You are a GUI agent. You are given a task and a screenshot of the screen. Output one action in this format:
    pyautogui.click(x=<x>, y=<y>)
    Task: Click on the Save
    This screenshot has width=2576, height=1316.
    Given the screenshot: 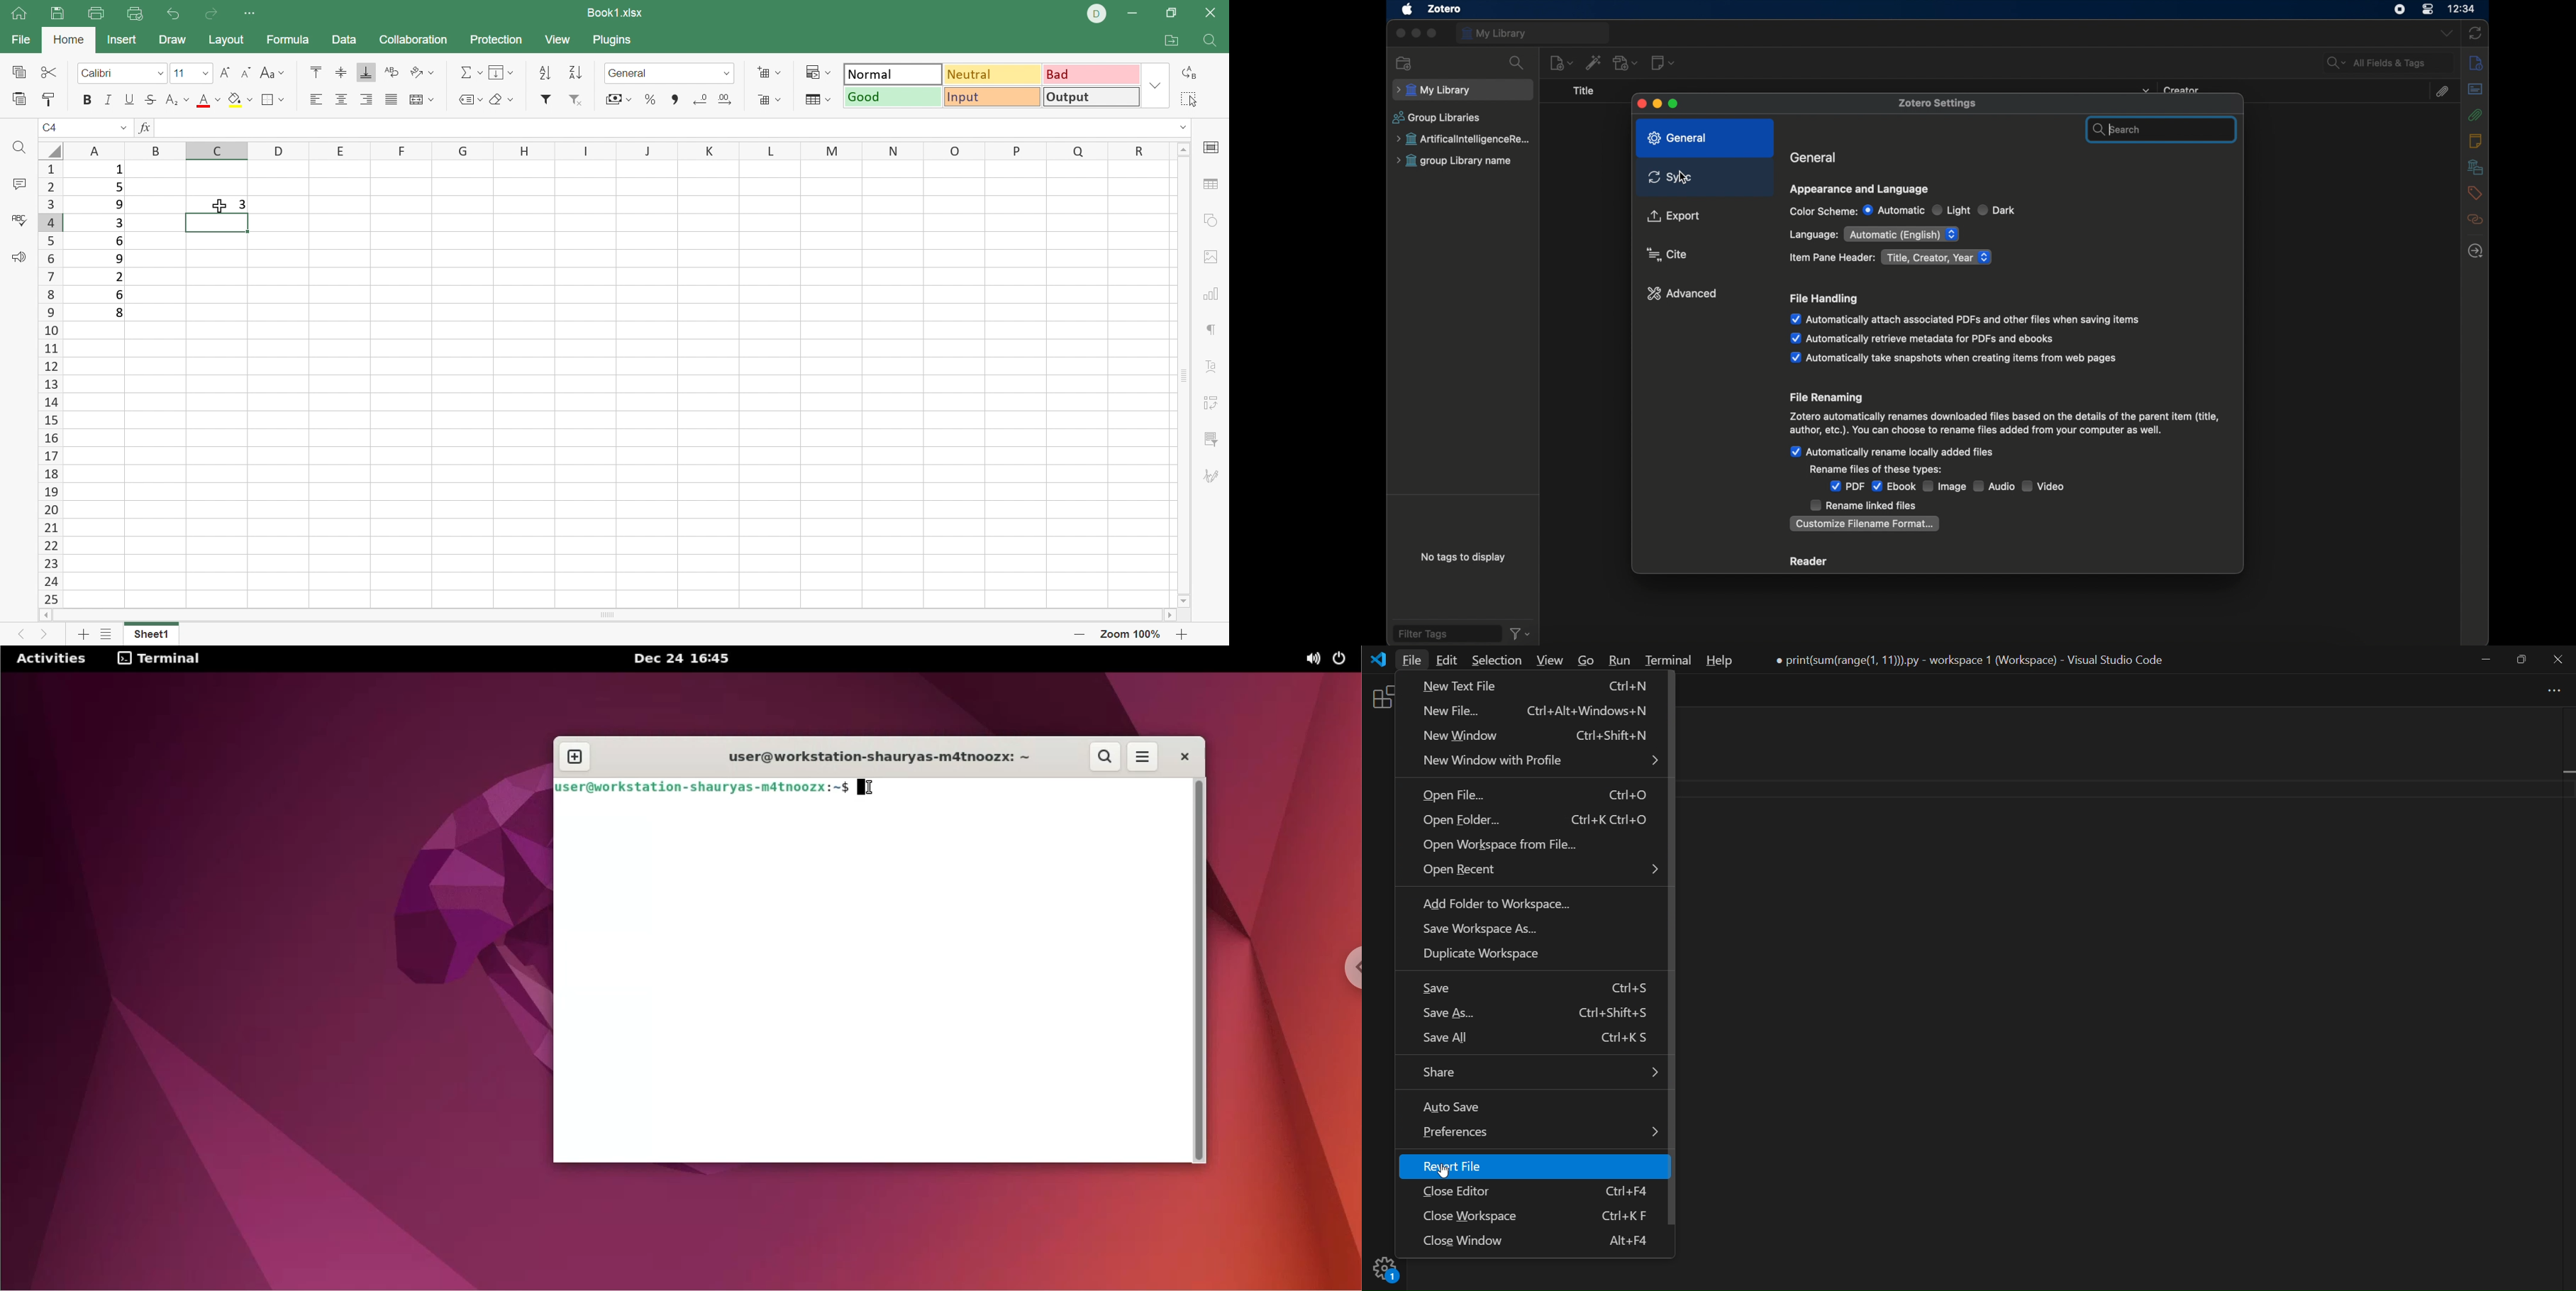 What is the action you would take?
    pyautogui.click(x=56, y=13)
    